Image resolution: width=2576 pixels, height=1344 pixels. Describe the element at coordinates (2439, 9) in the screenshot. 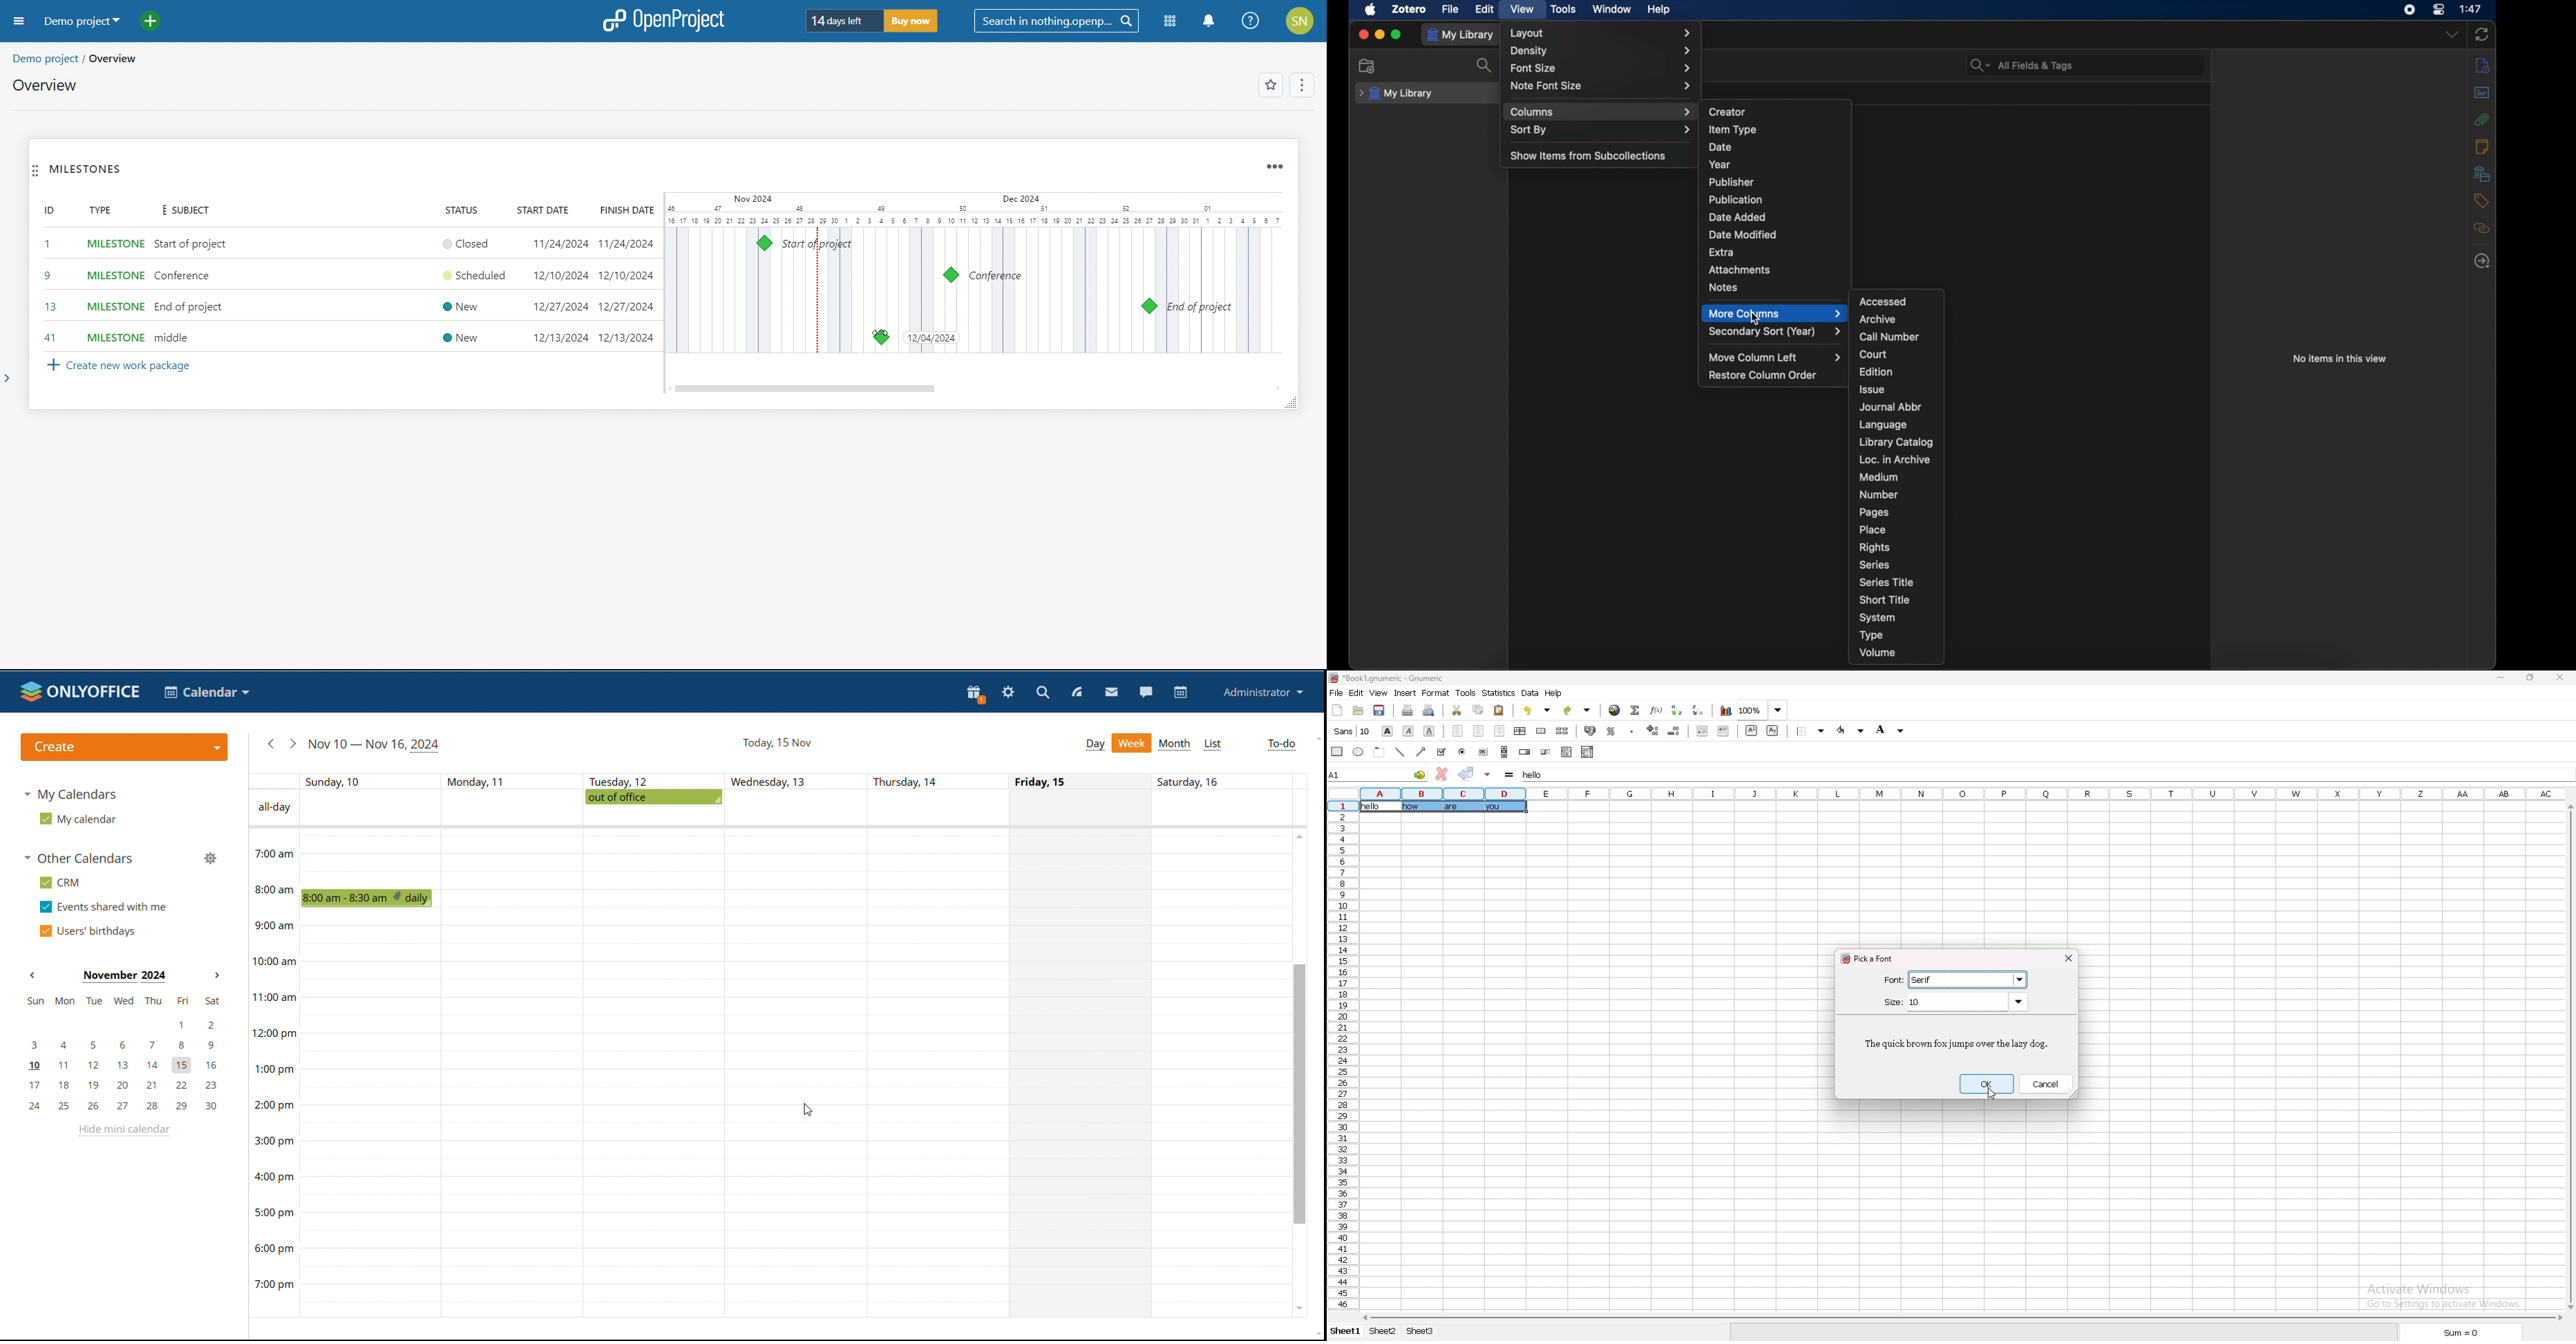

I see `control center` at that location.